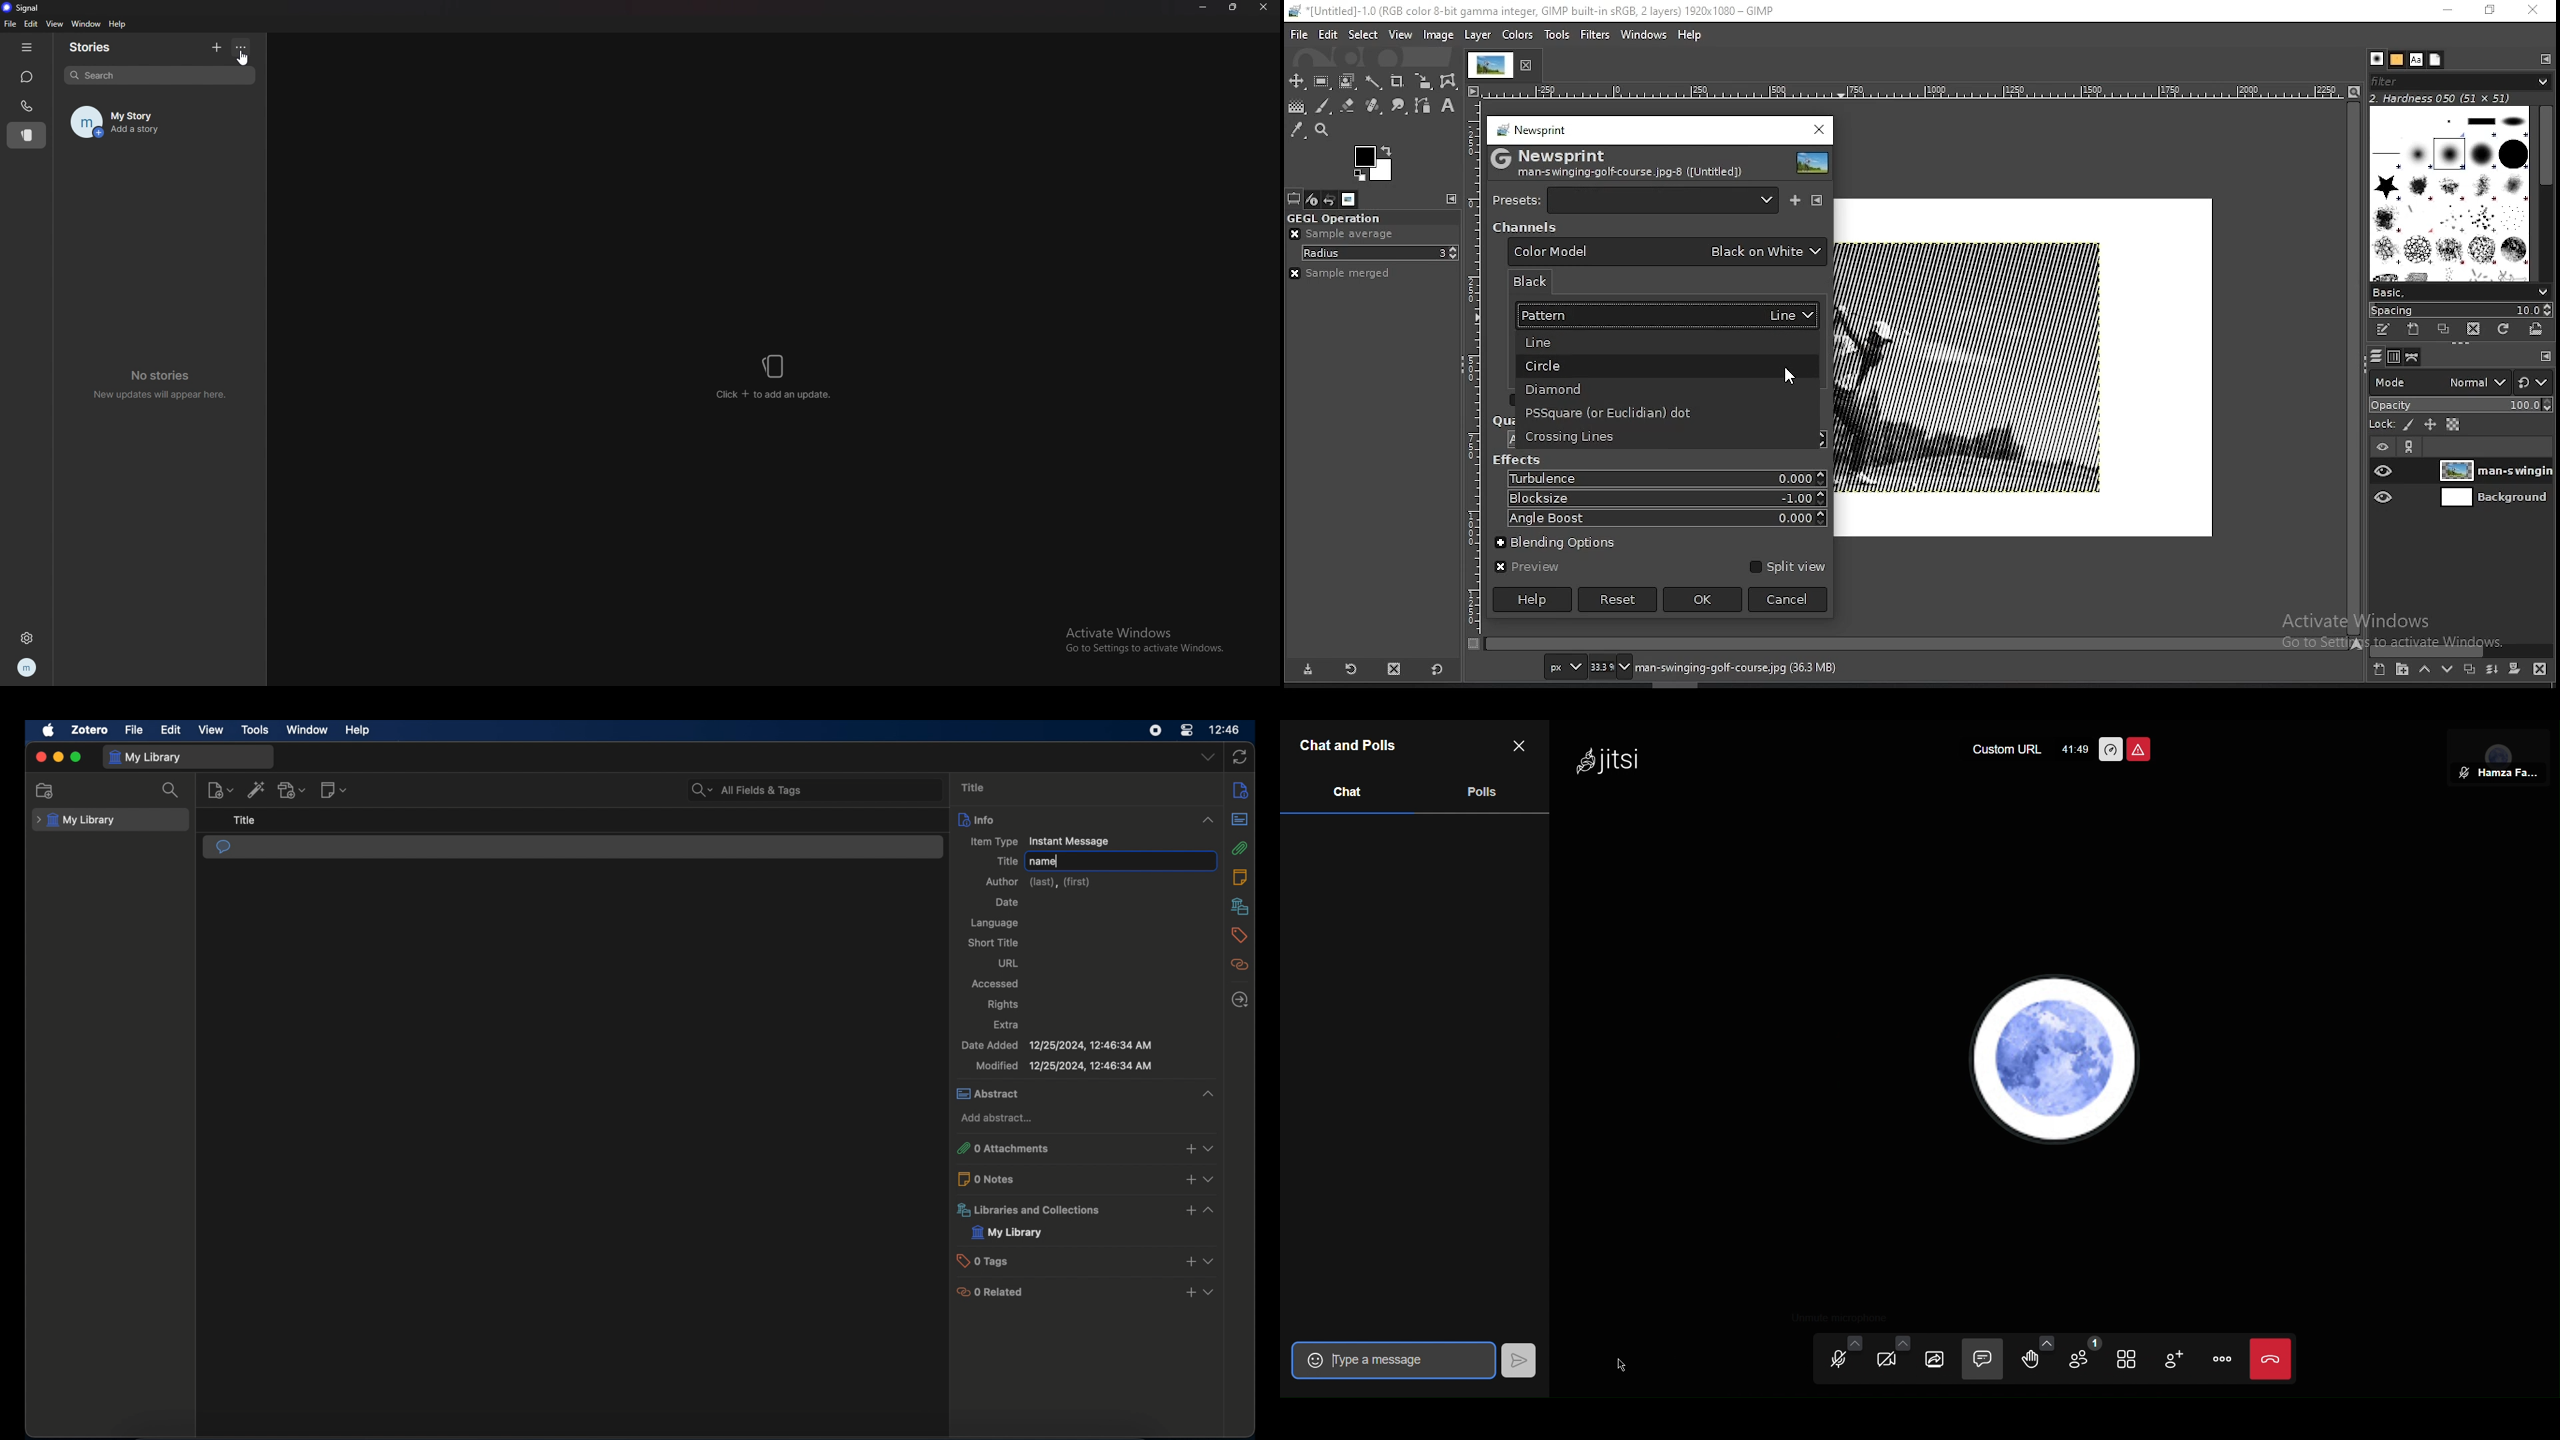 This screenshot has height=1456, width=2576. What do you see at coordinates (221, 790) in the screenshot?
I see `new item` at bounding box center [221, 790].